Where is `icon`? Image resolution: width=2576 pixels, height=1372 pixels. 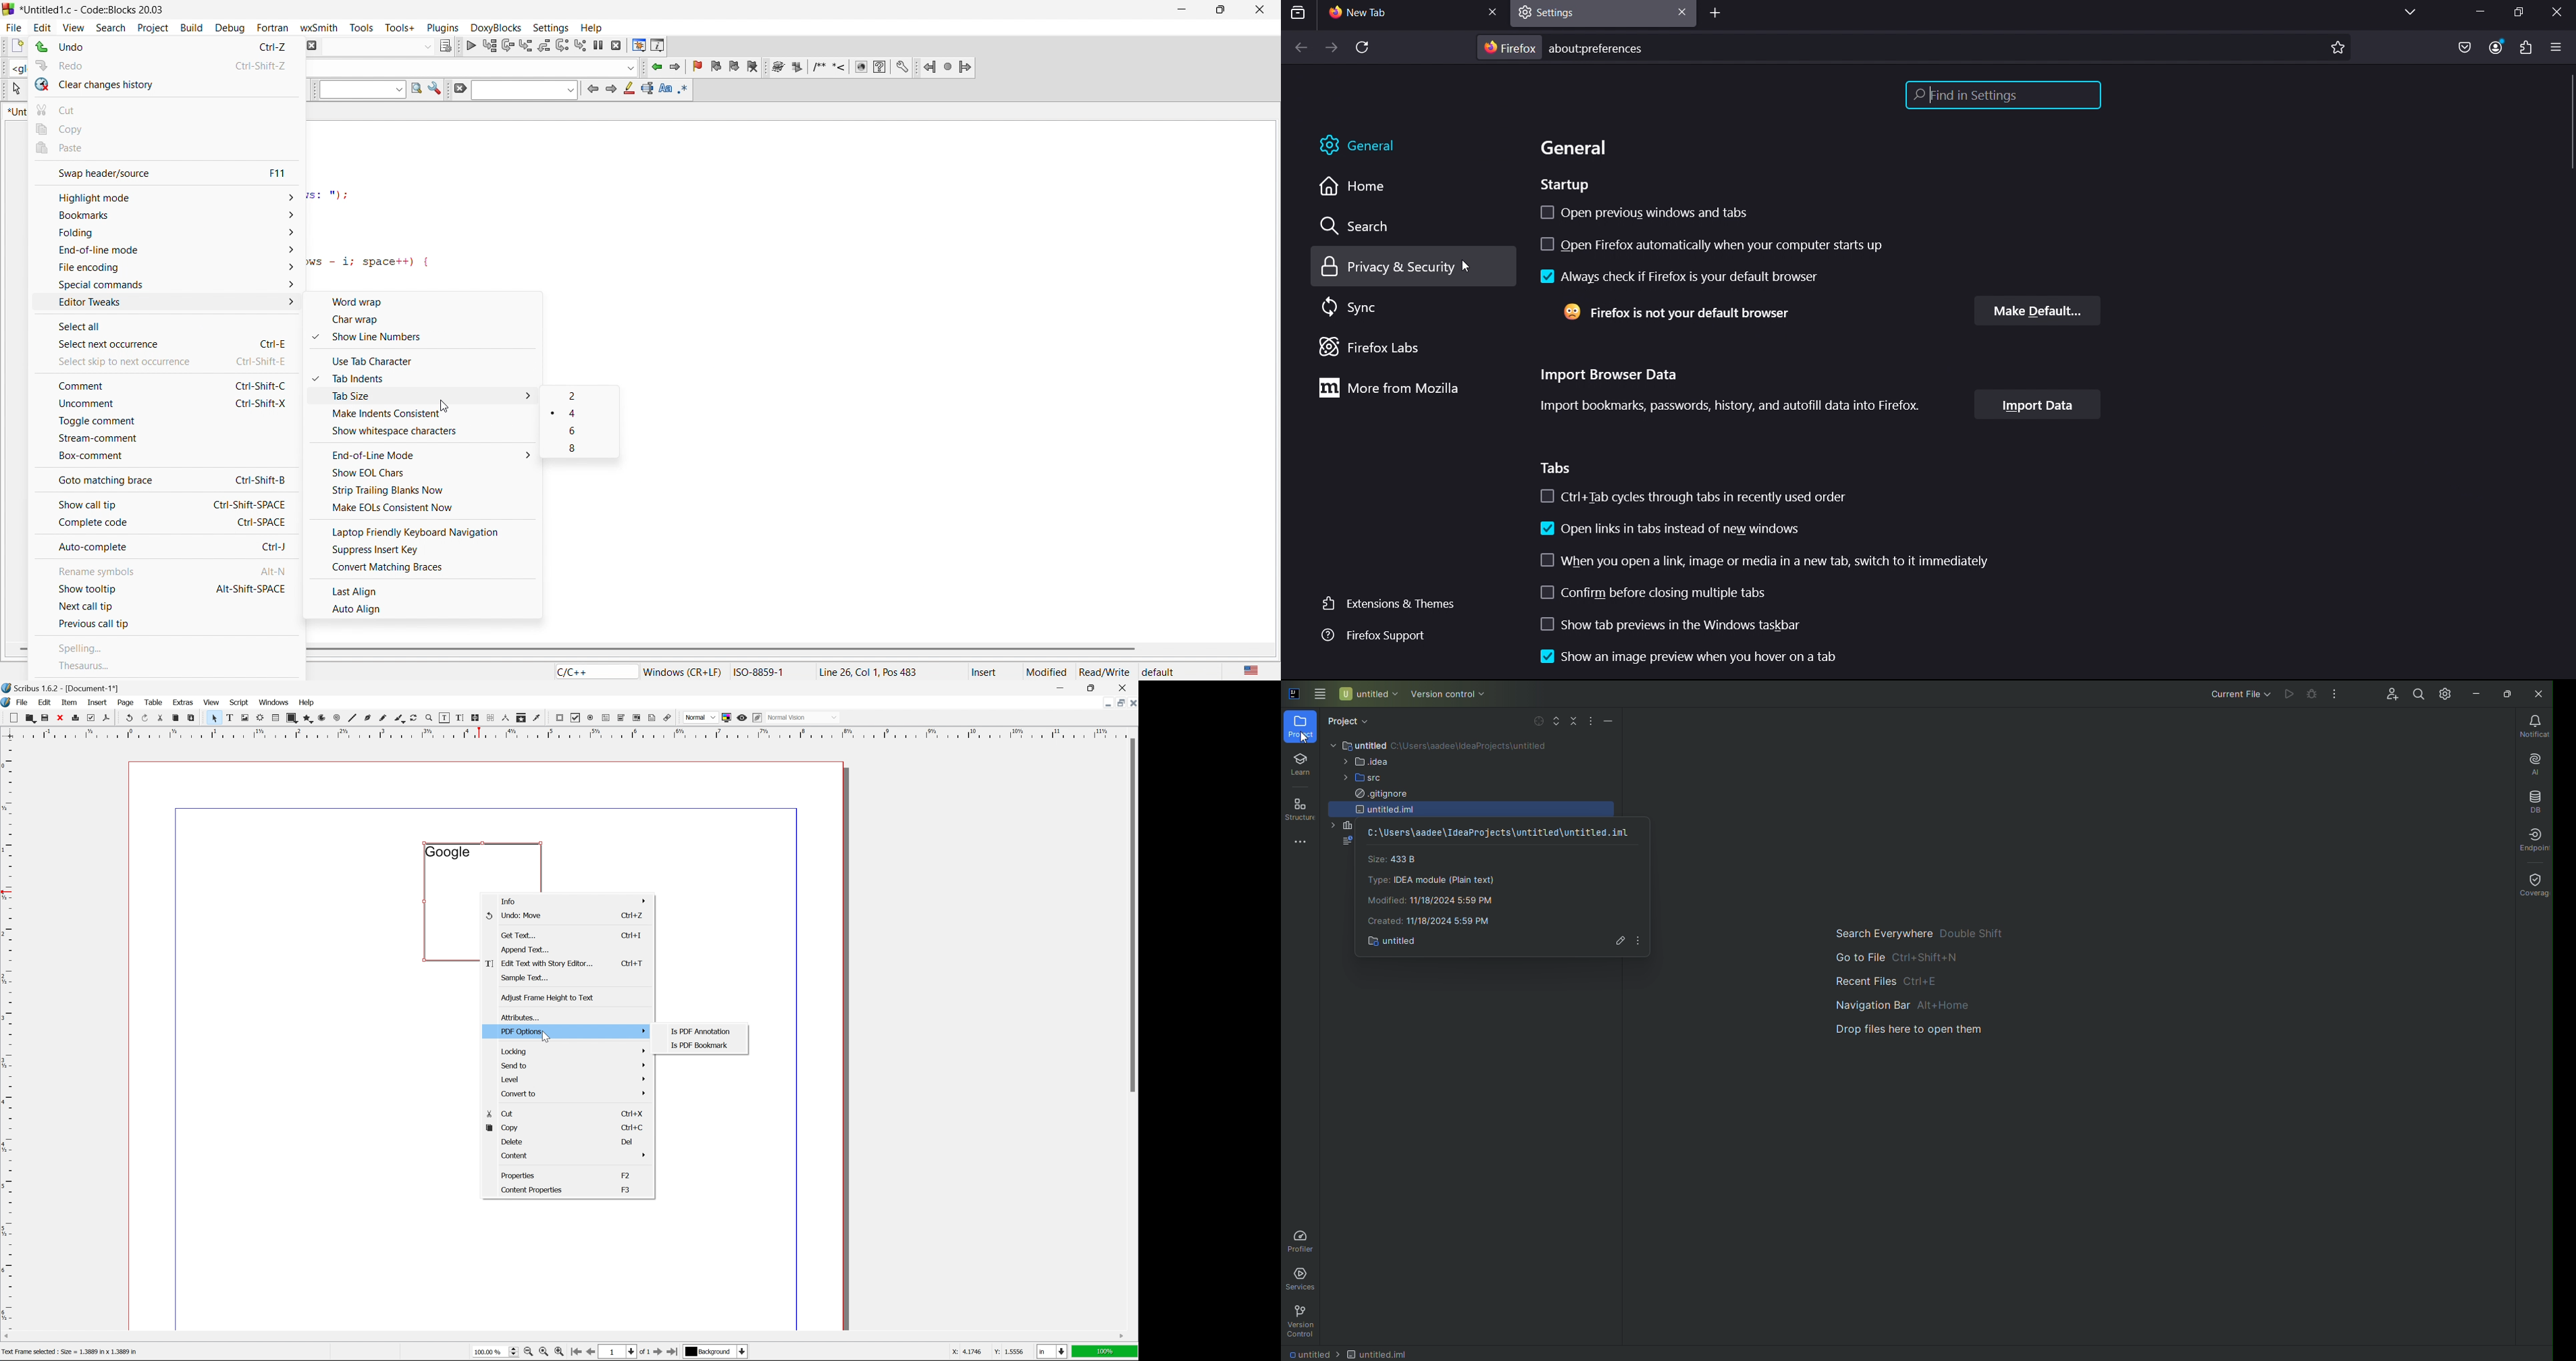 icon is located at coordinates (629, 92).